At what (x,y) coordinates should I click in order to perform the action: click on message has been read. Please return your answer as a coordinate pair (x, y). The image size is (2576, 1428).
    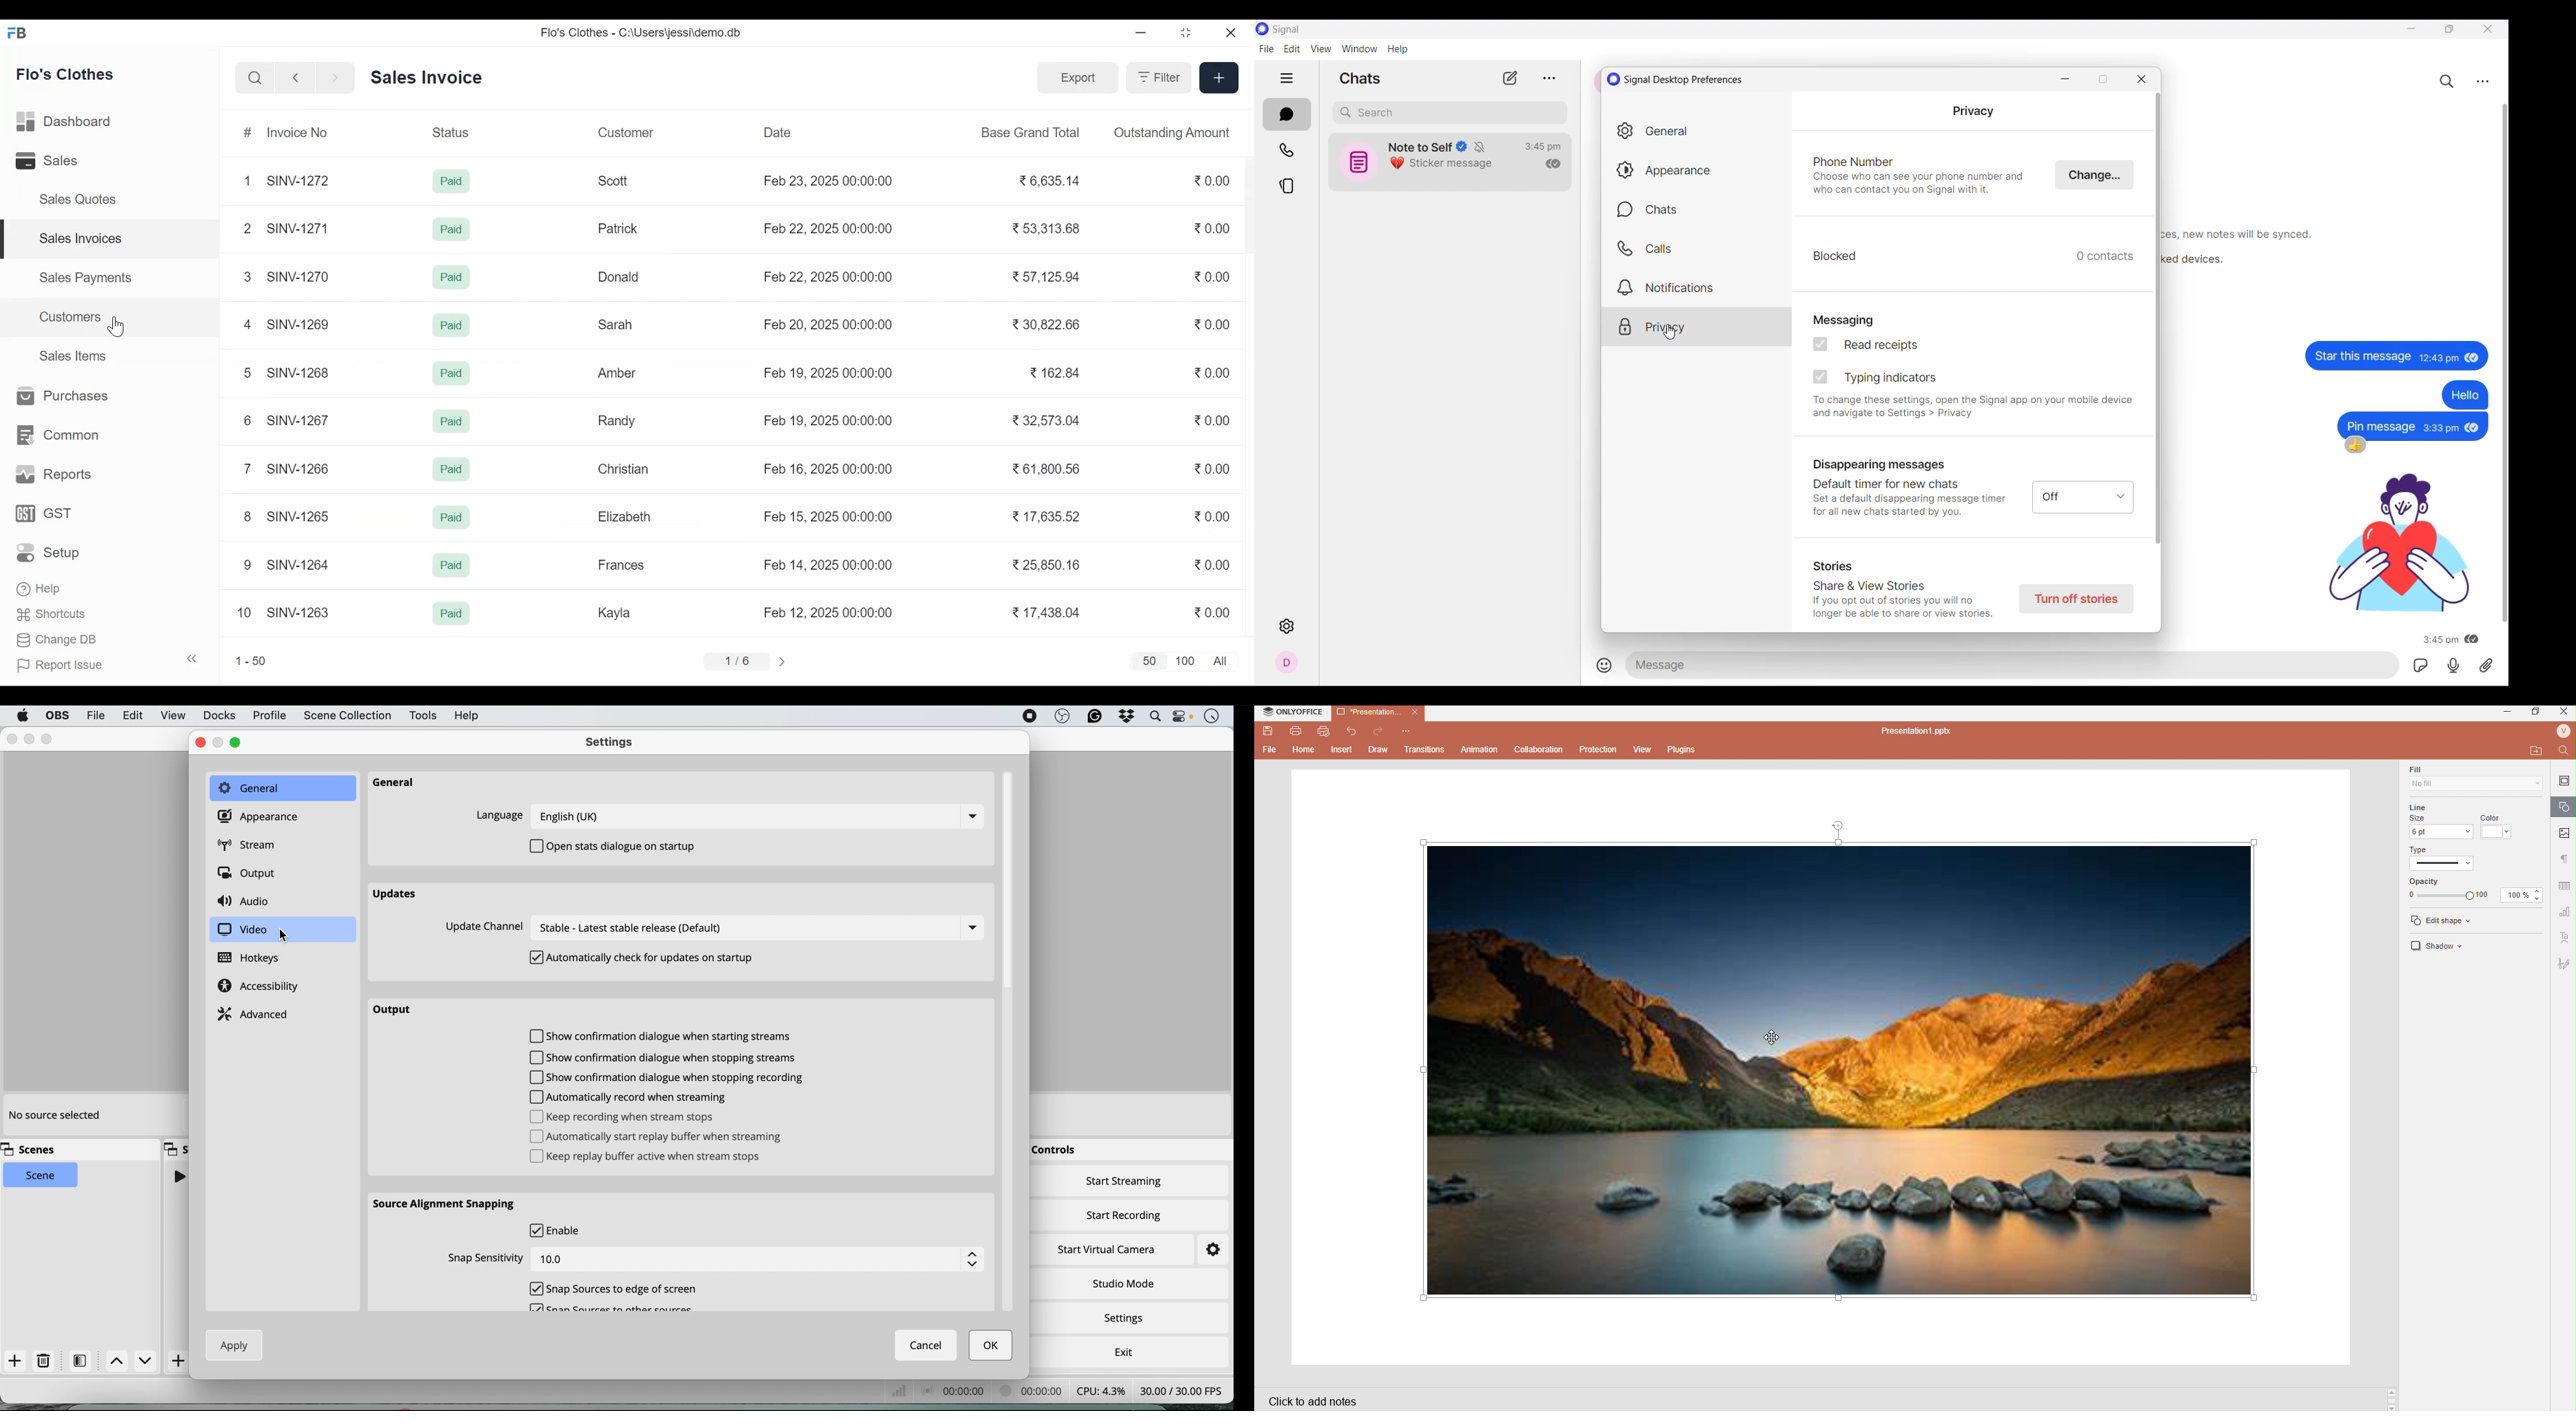
    Looking at the image, I should click on (2475, 428).